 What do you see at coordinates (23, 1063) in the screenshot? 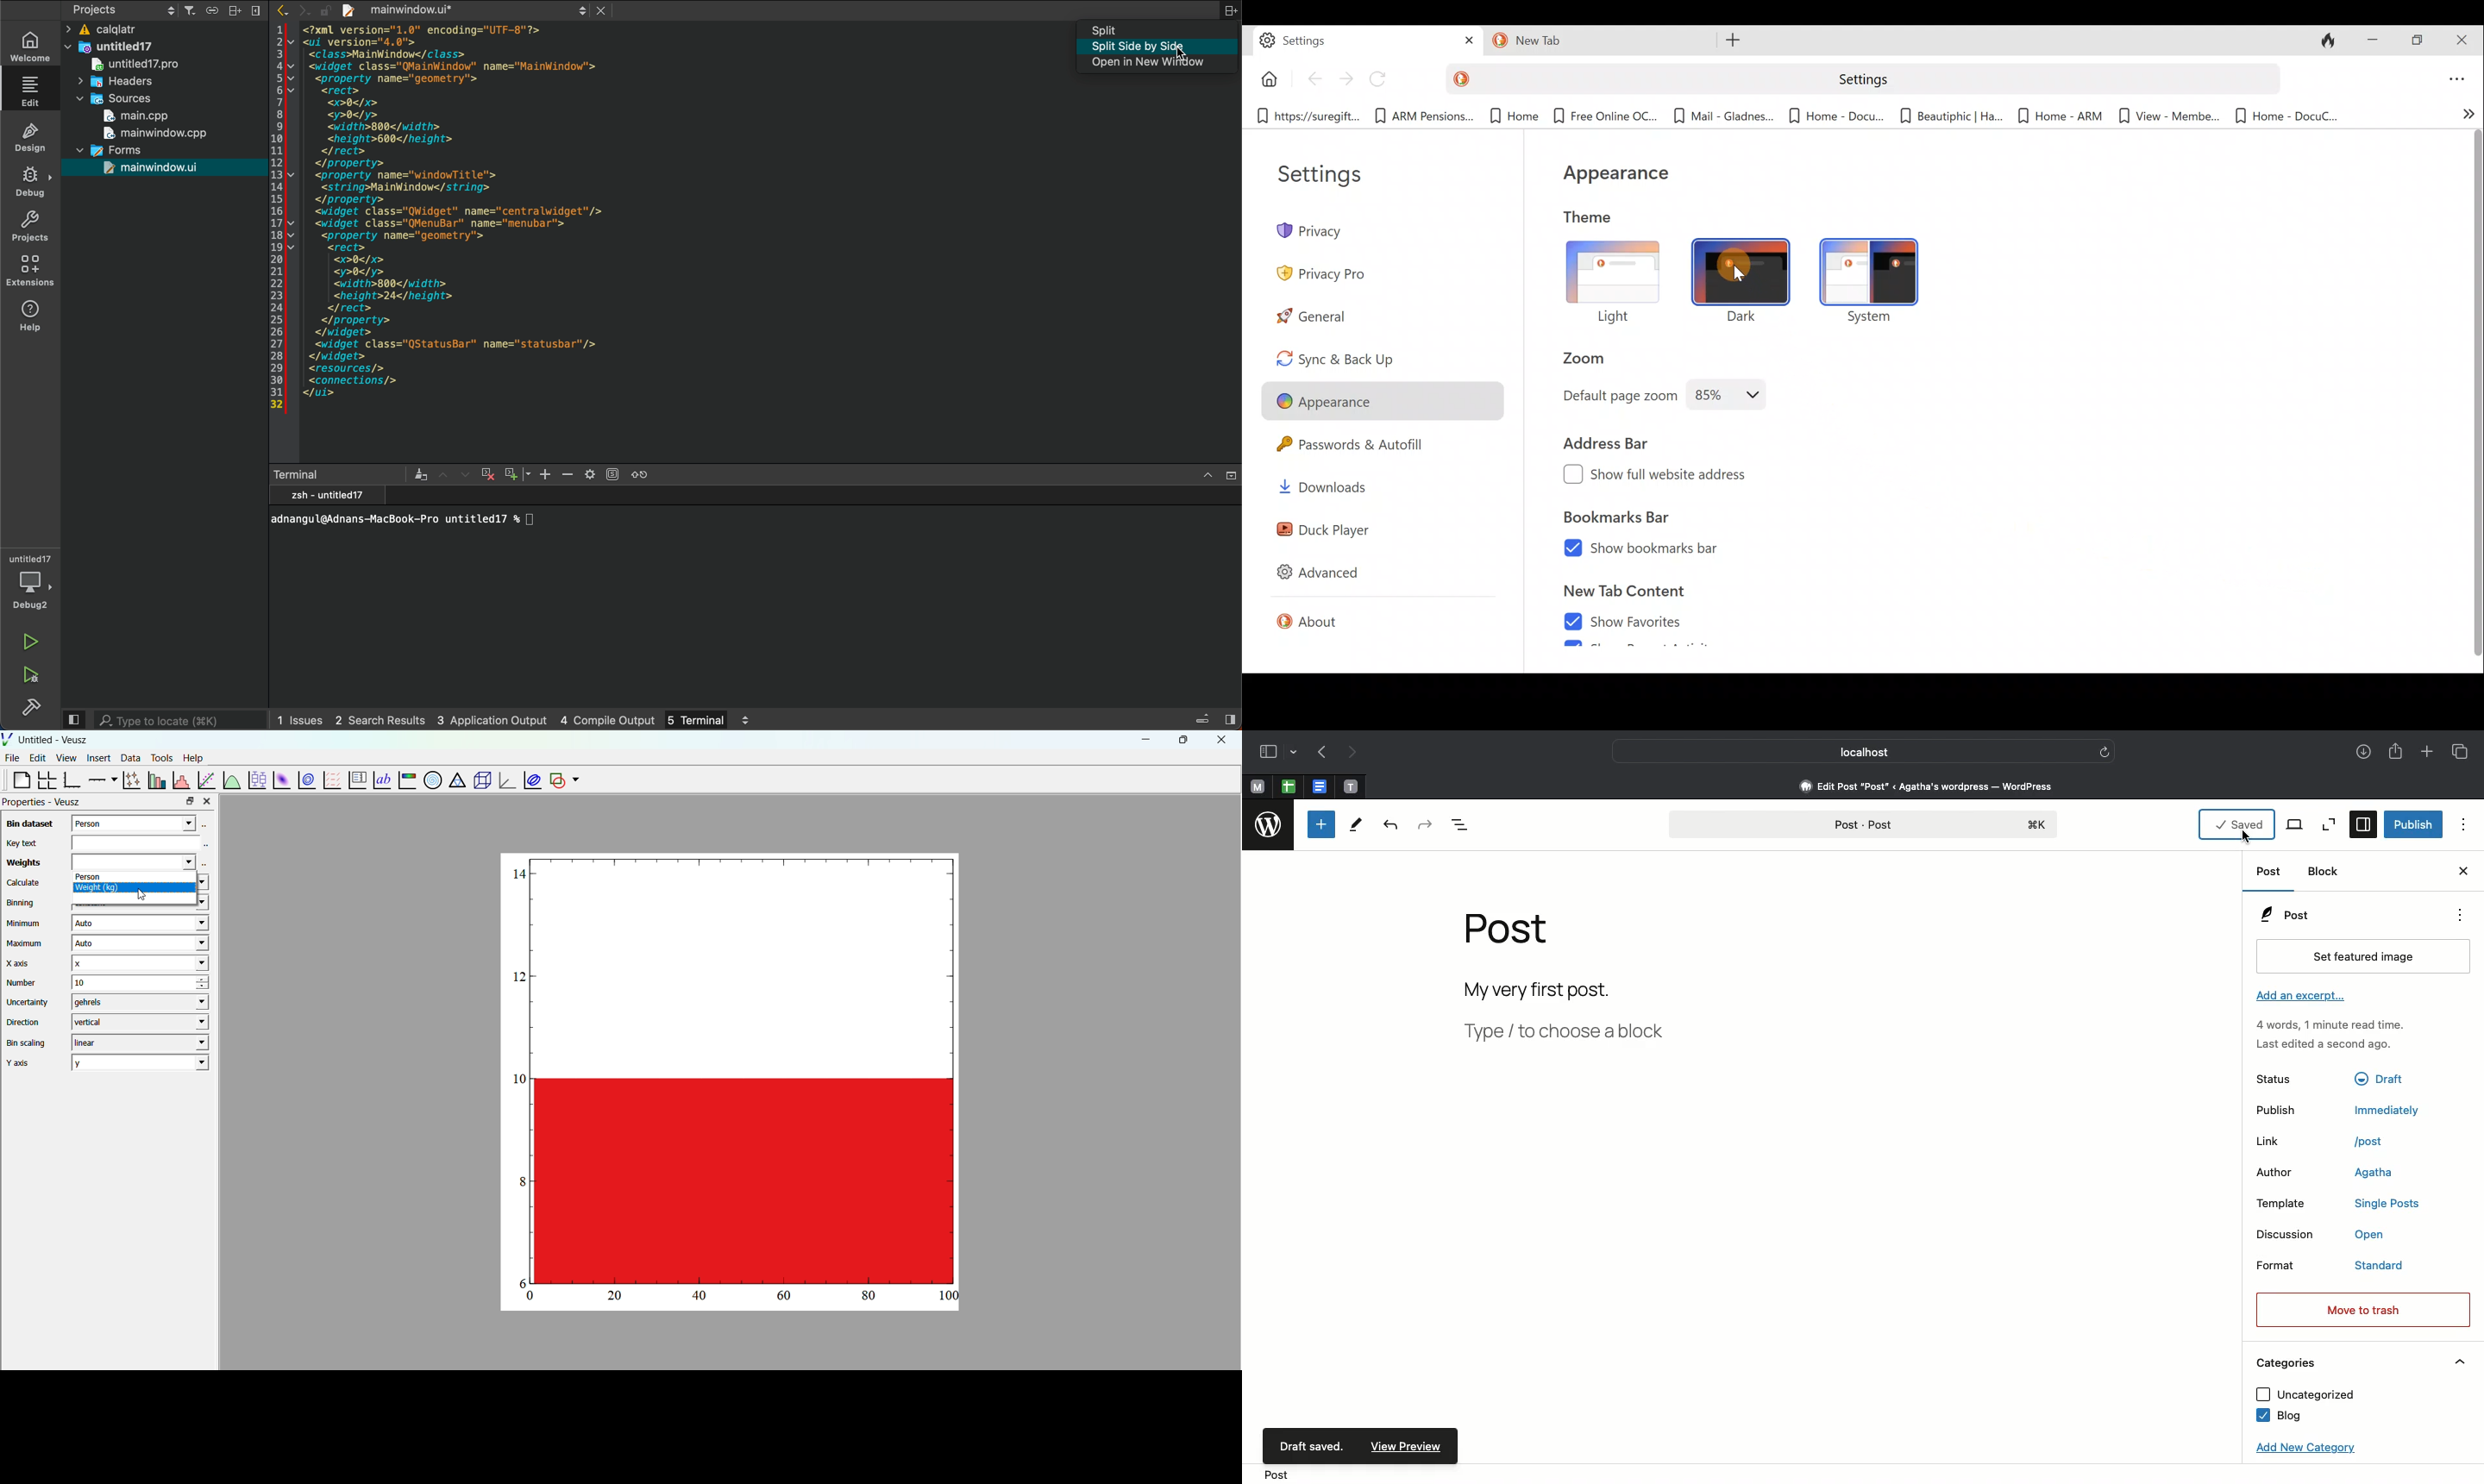
I see `Y axis` at bounding box center [23, 1063].